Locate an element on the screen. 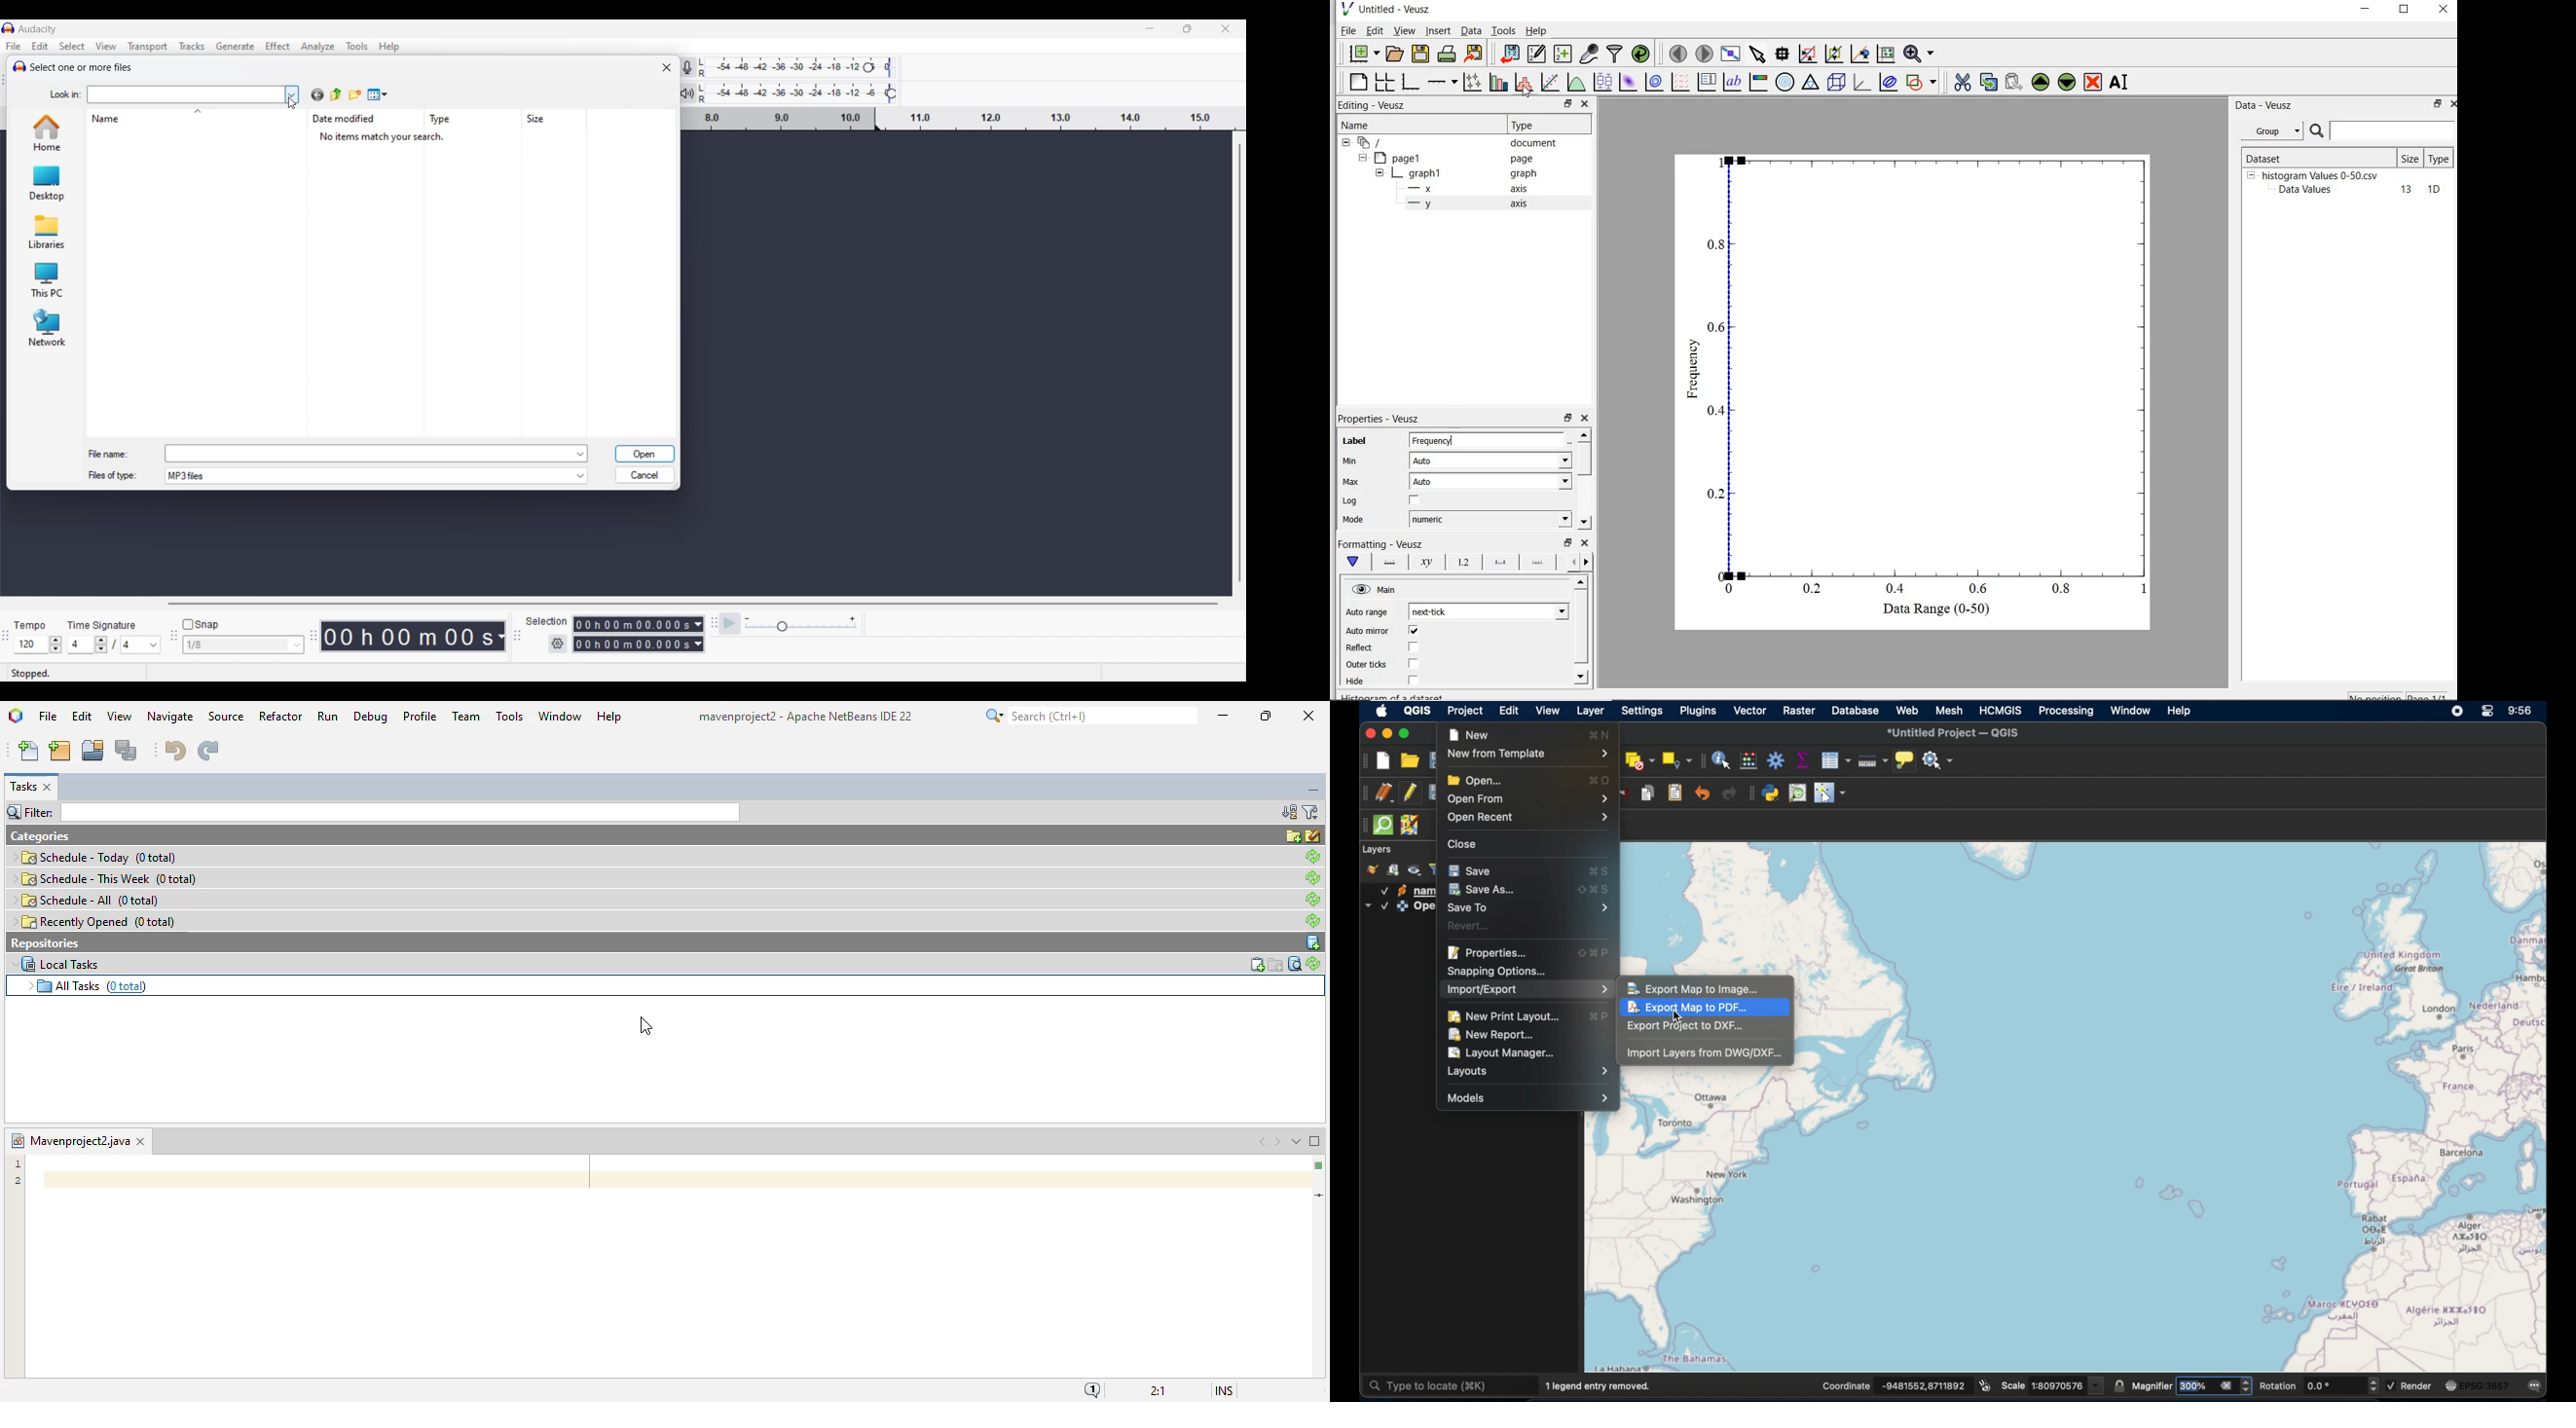 The height and width of the screenshot is (1428, 2576). Type is located at coordinates (1546, 126).